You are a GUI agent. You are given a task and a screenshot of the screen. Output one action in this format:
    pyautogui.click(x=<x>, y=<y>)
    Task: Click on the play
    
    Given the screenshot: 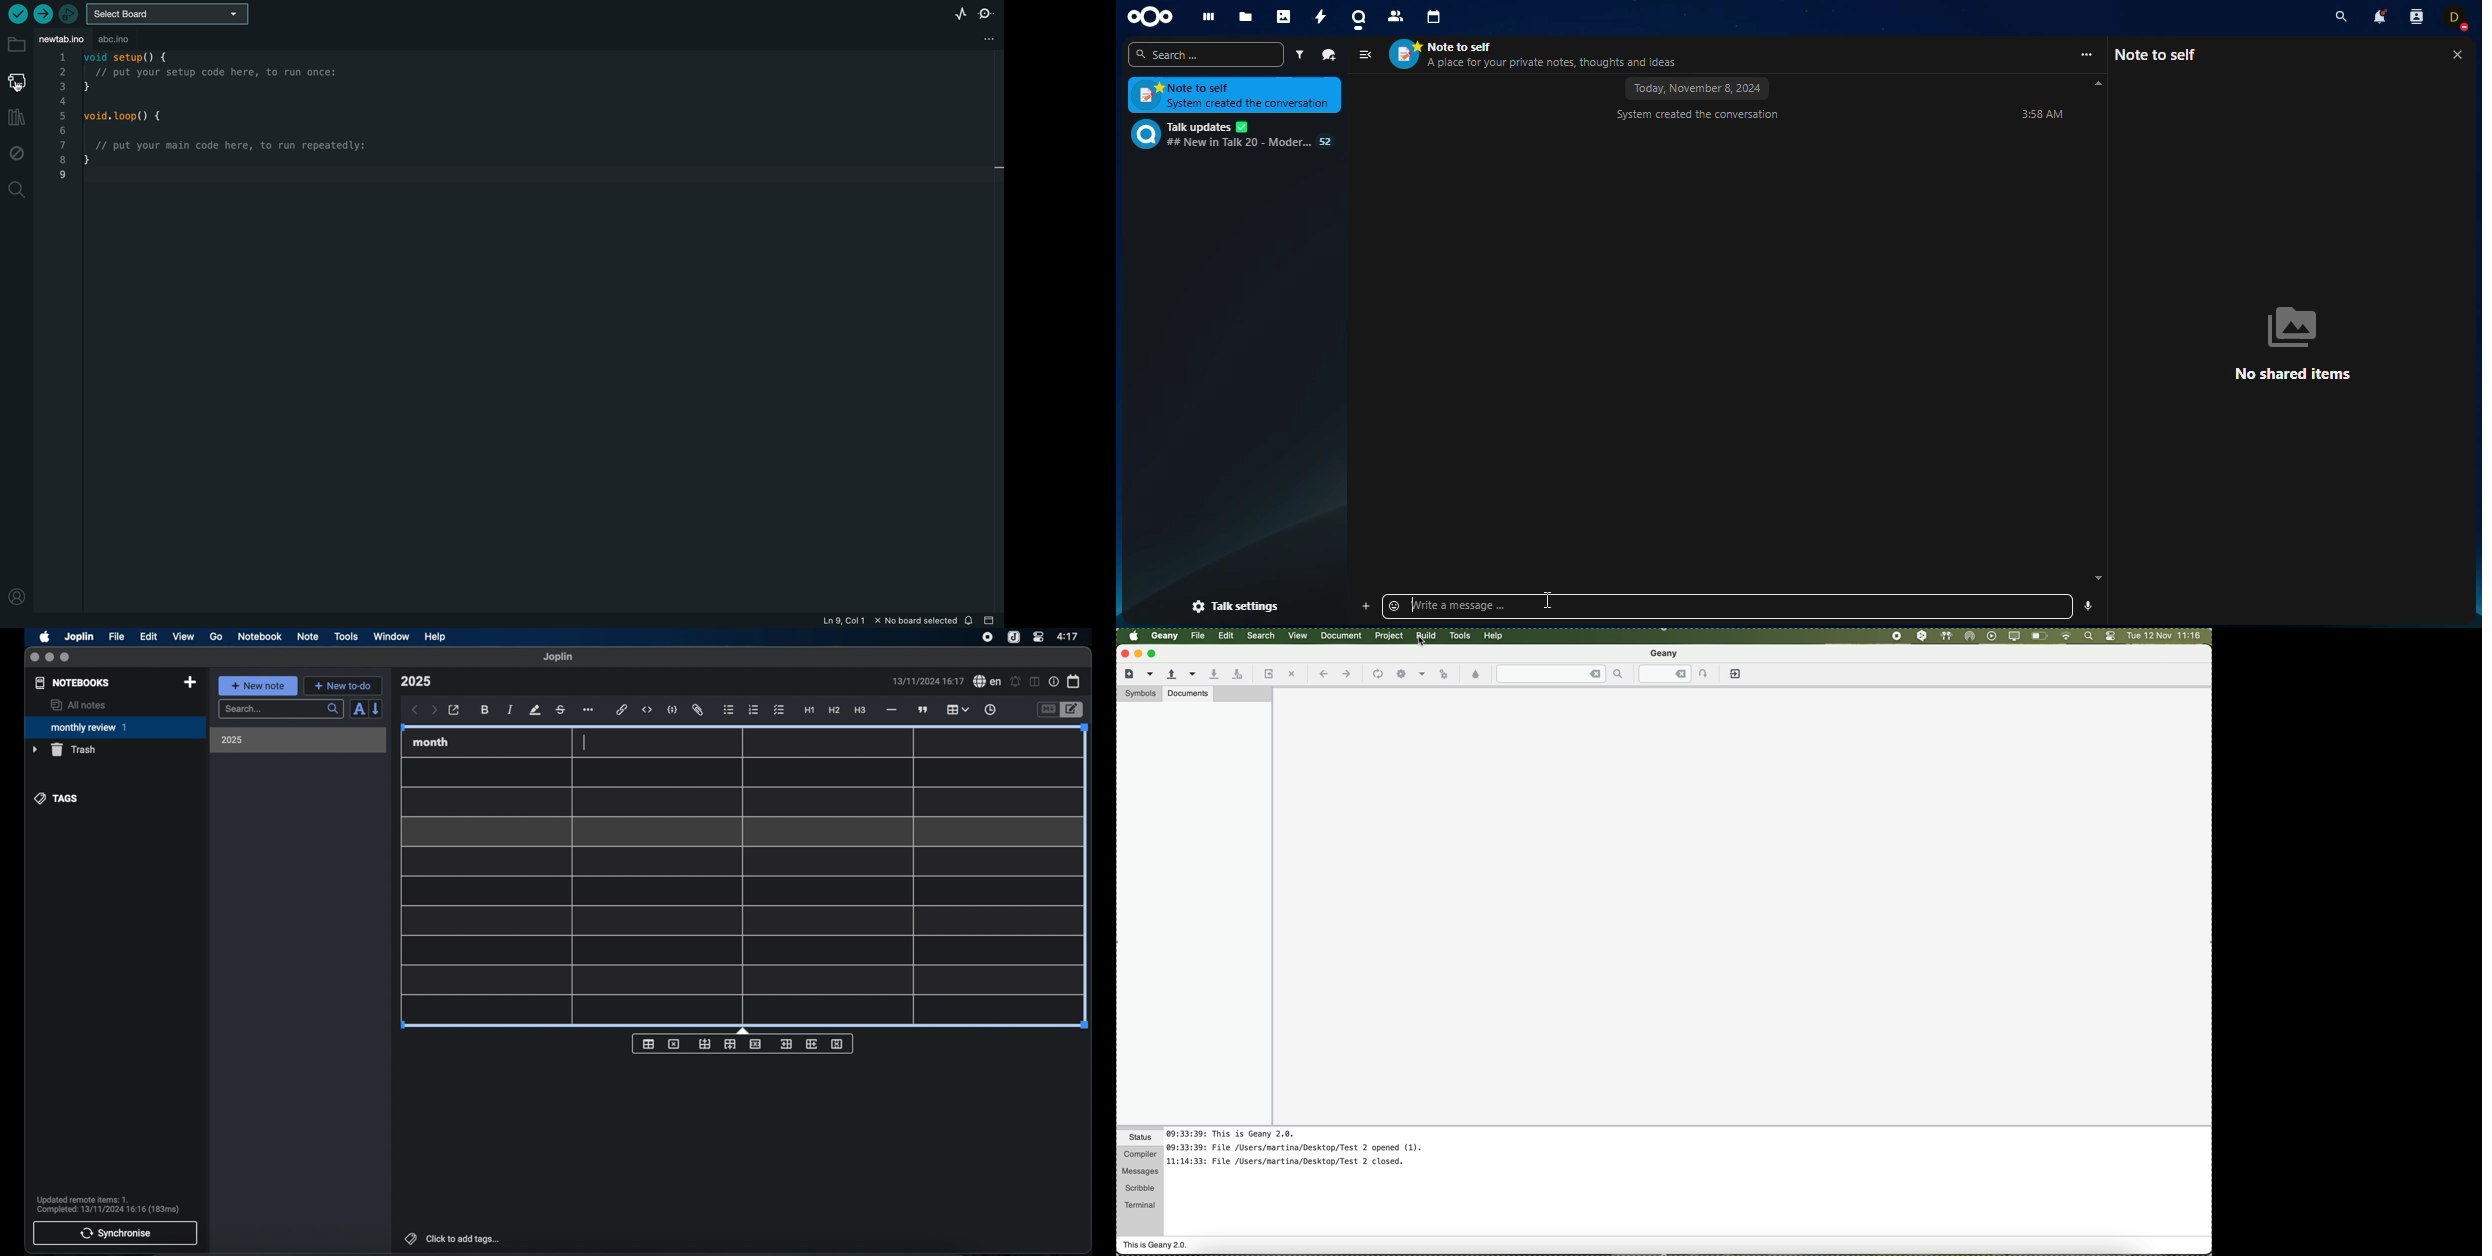 What is the action you would take?
    pyautogui.click(x=1990, y=636)
    